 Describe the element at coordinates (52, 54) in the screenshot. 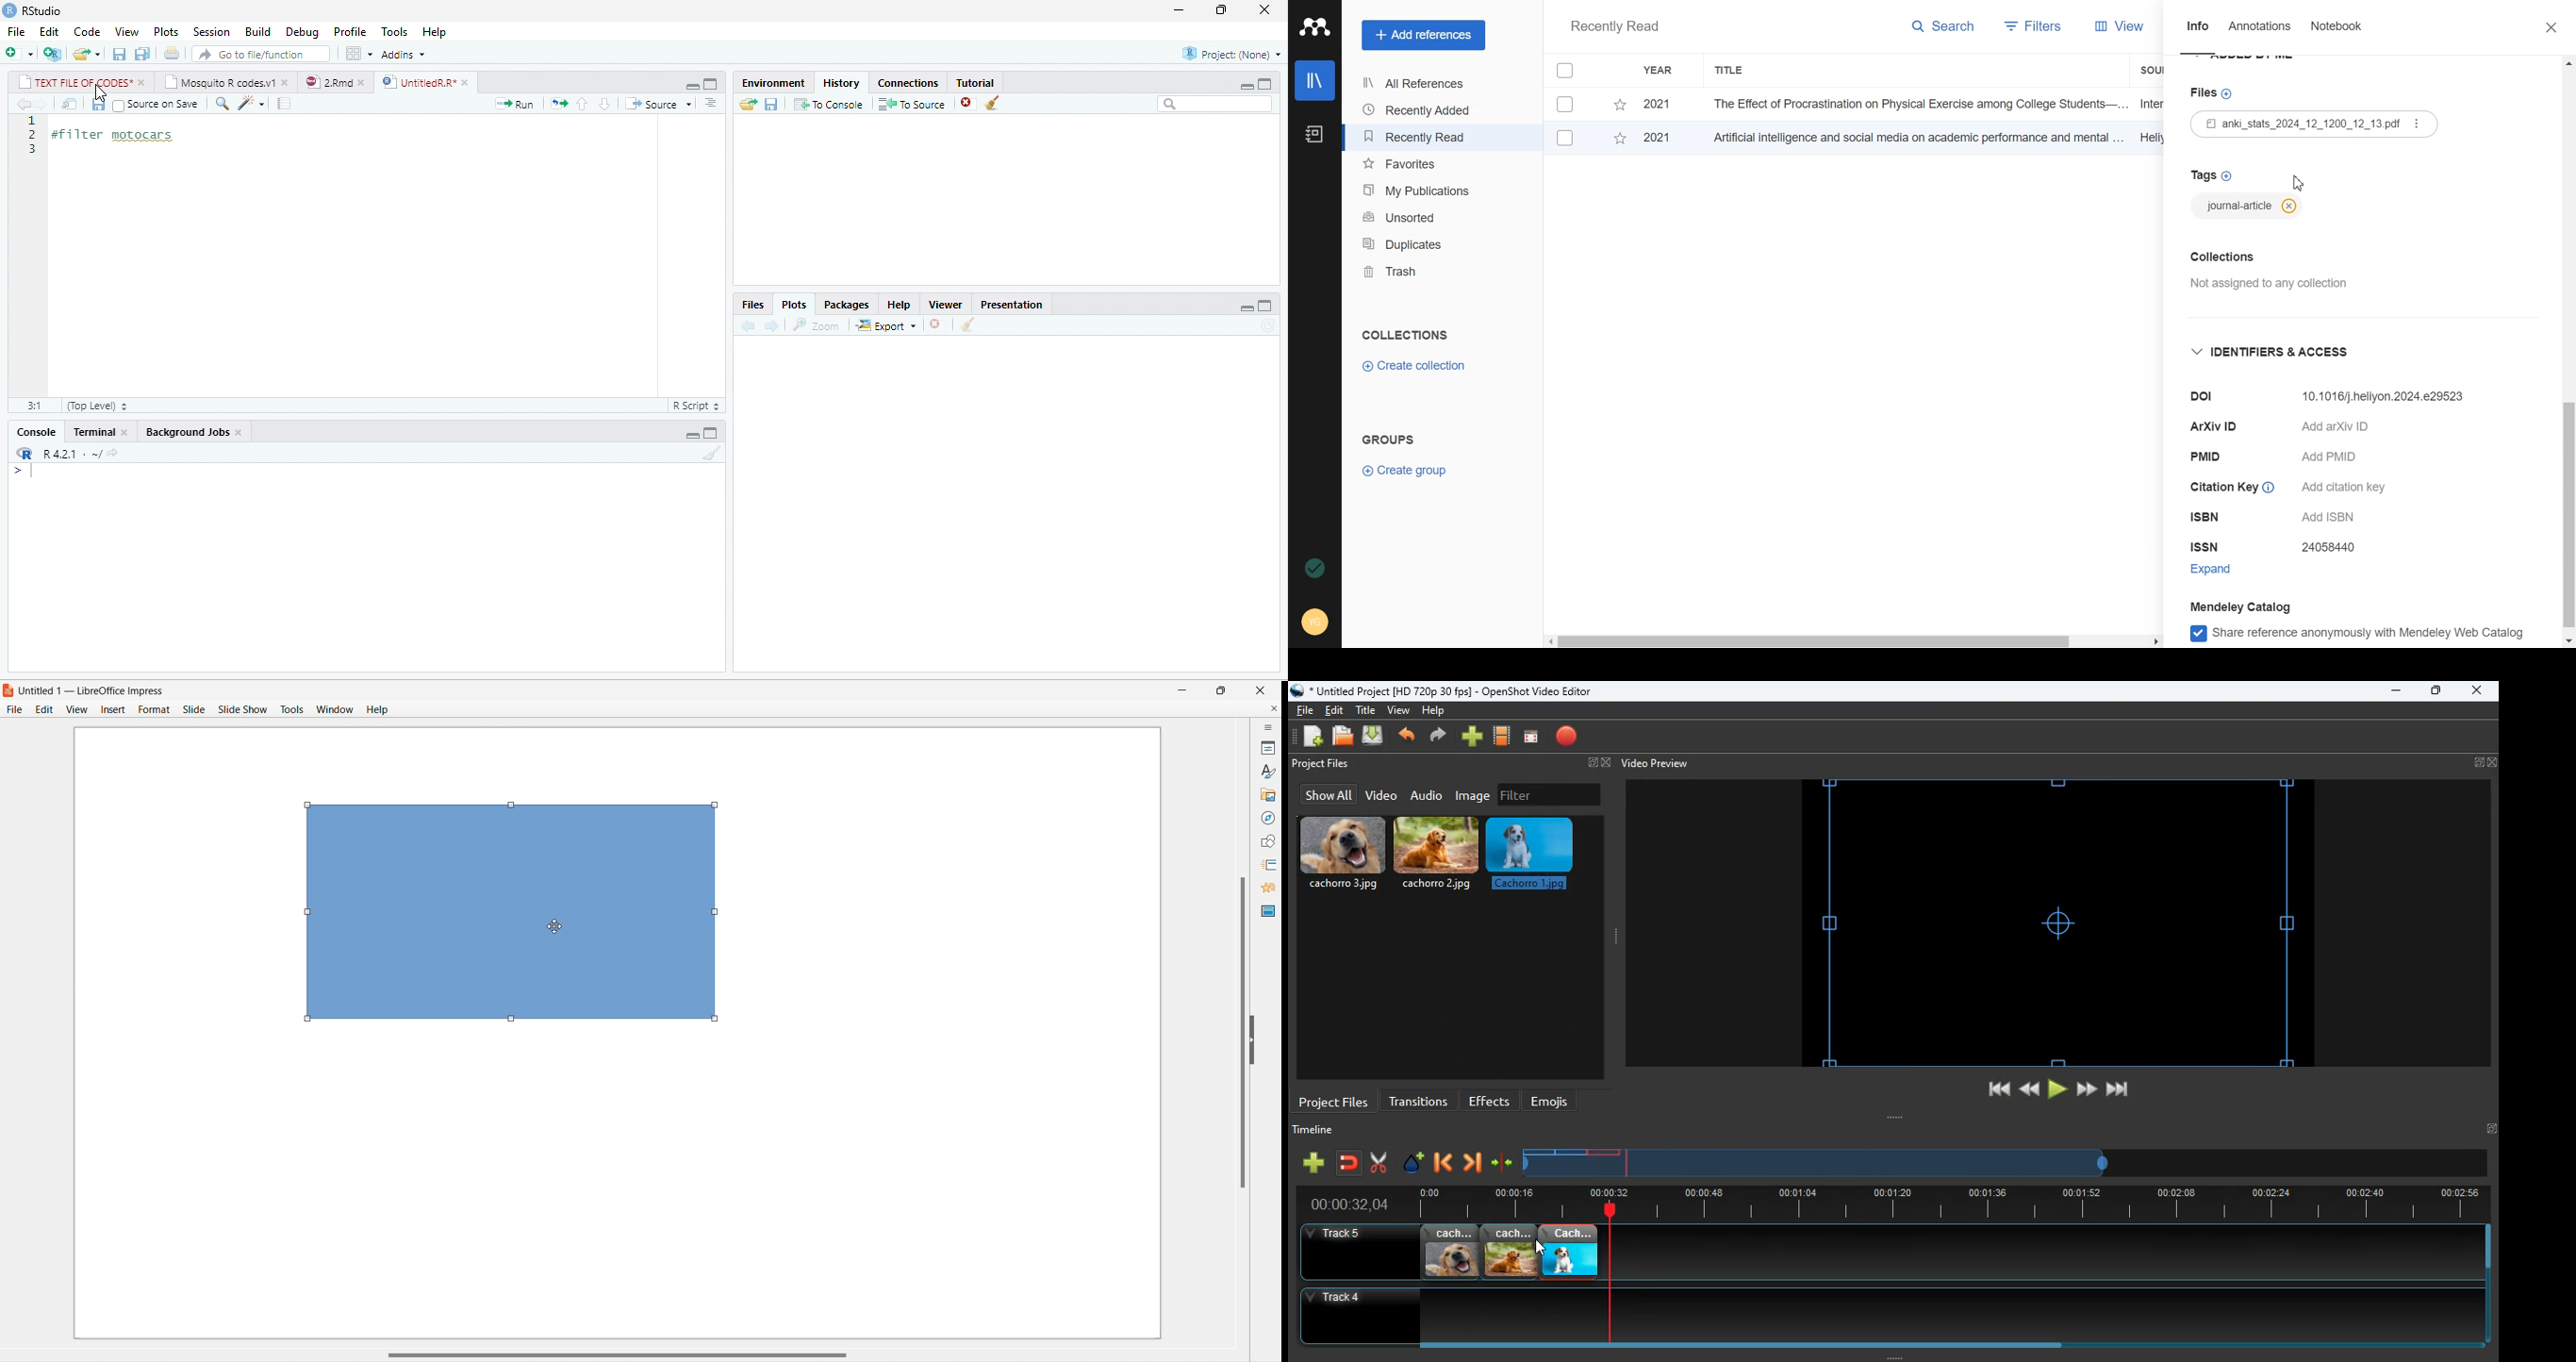

I see `new project` at that location.